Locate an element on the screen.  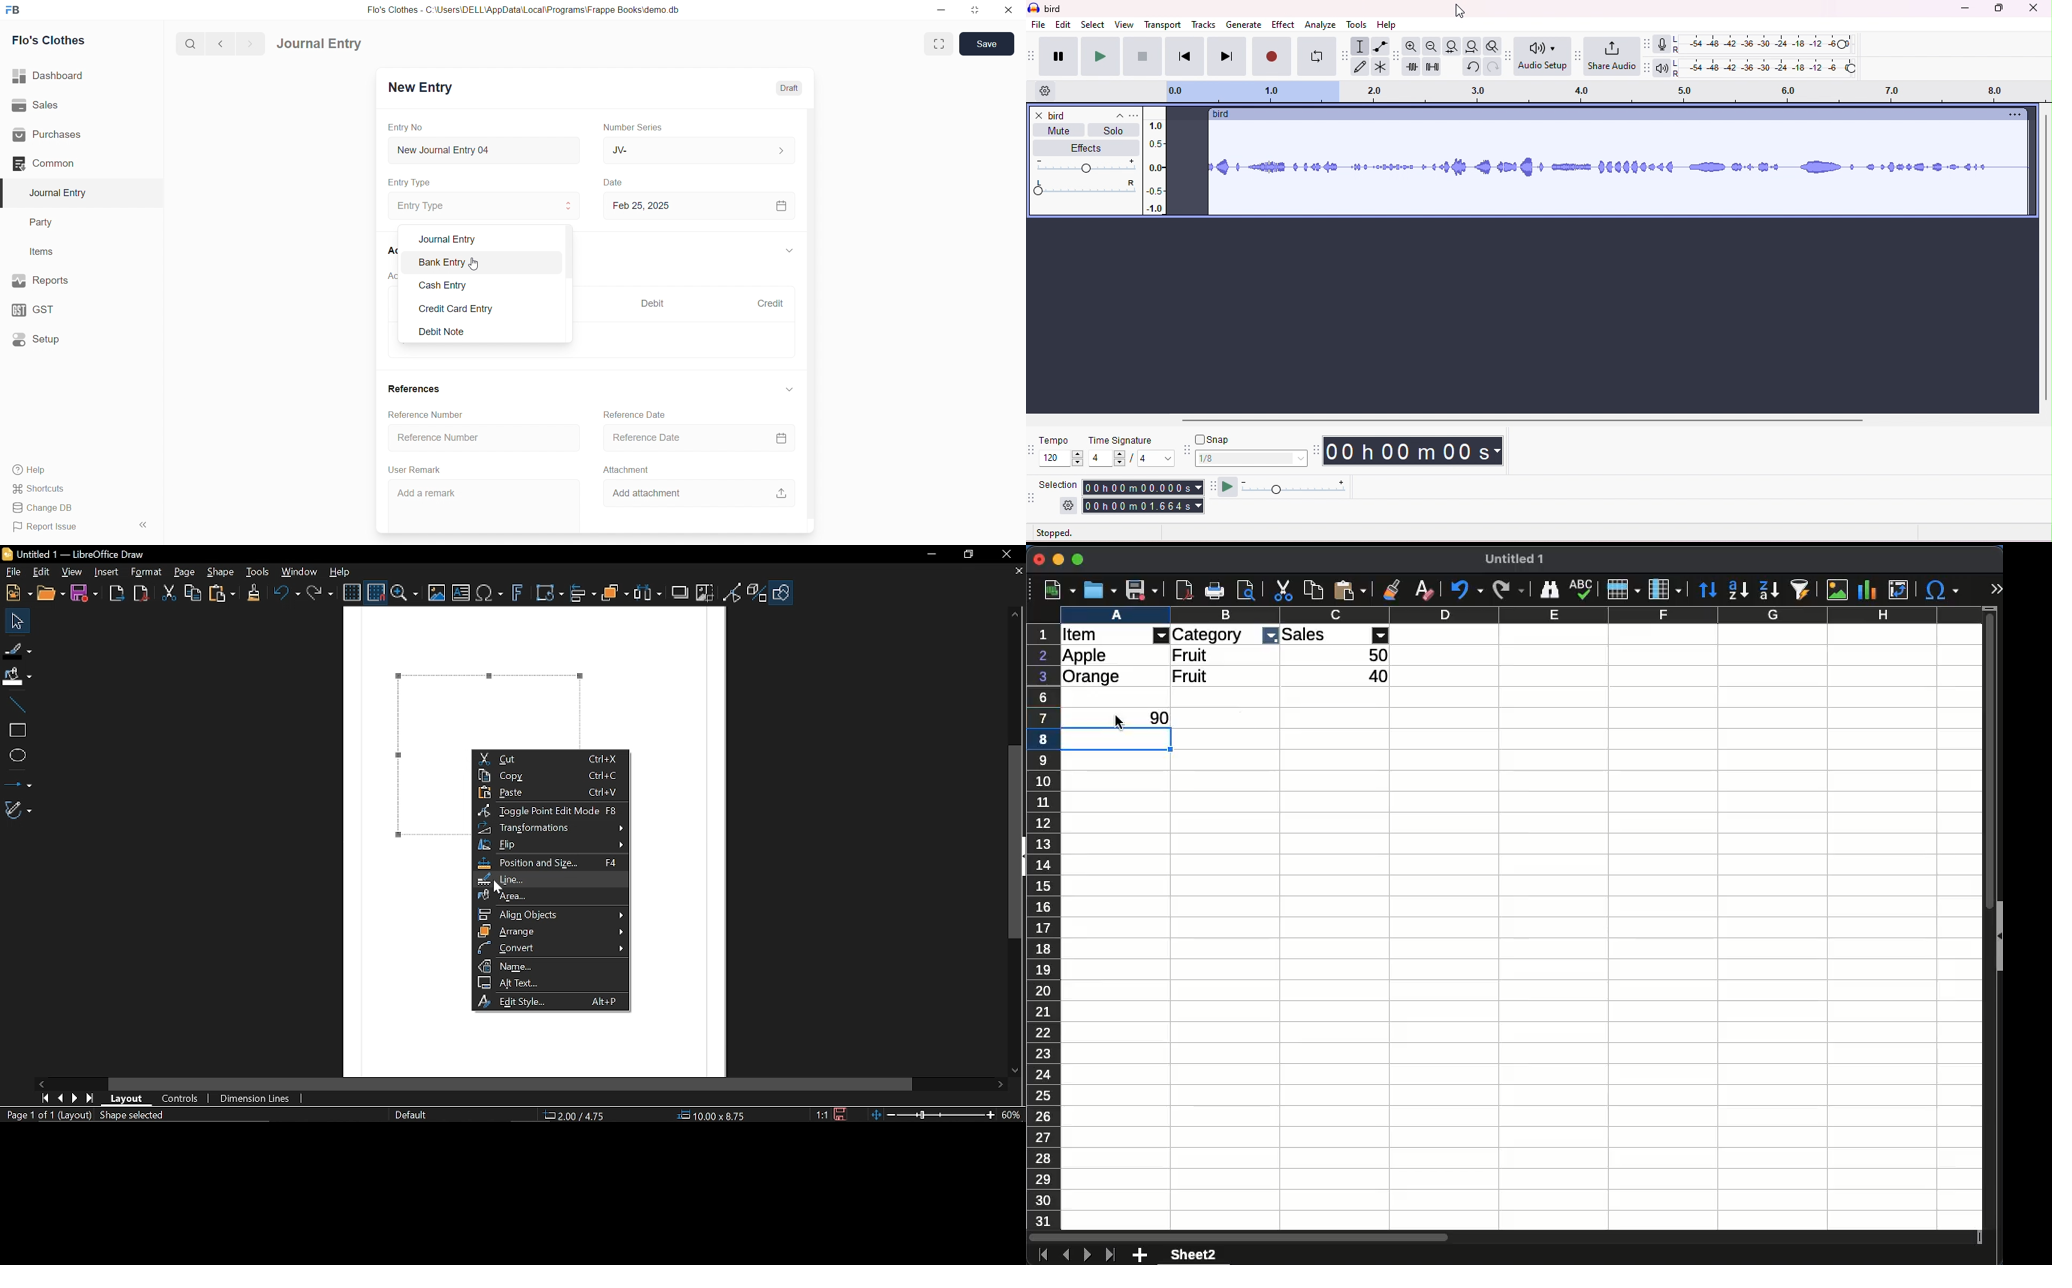
toggle zoom is located at coordinates (1492, 47).